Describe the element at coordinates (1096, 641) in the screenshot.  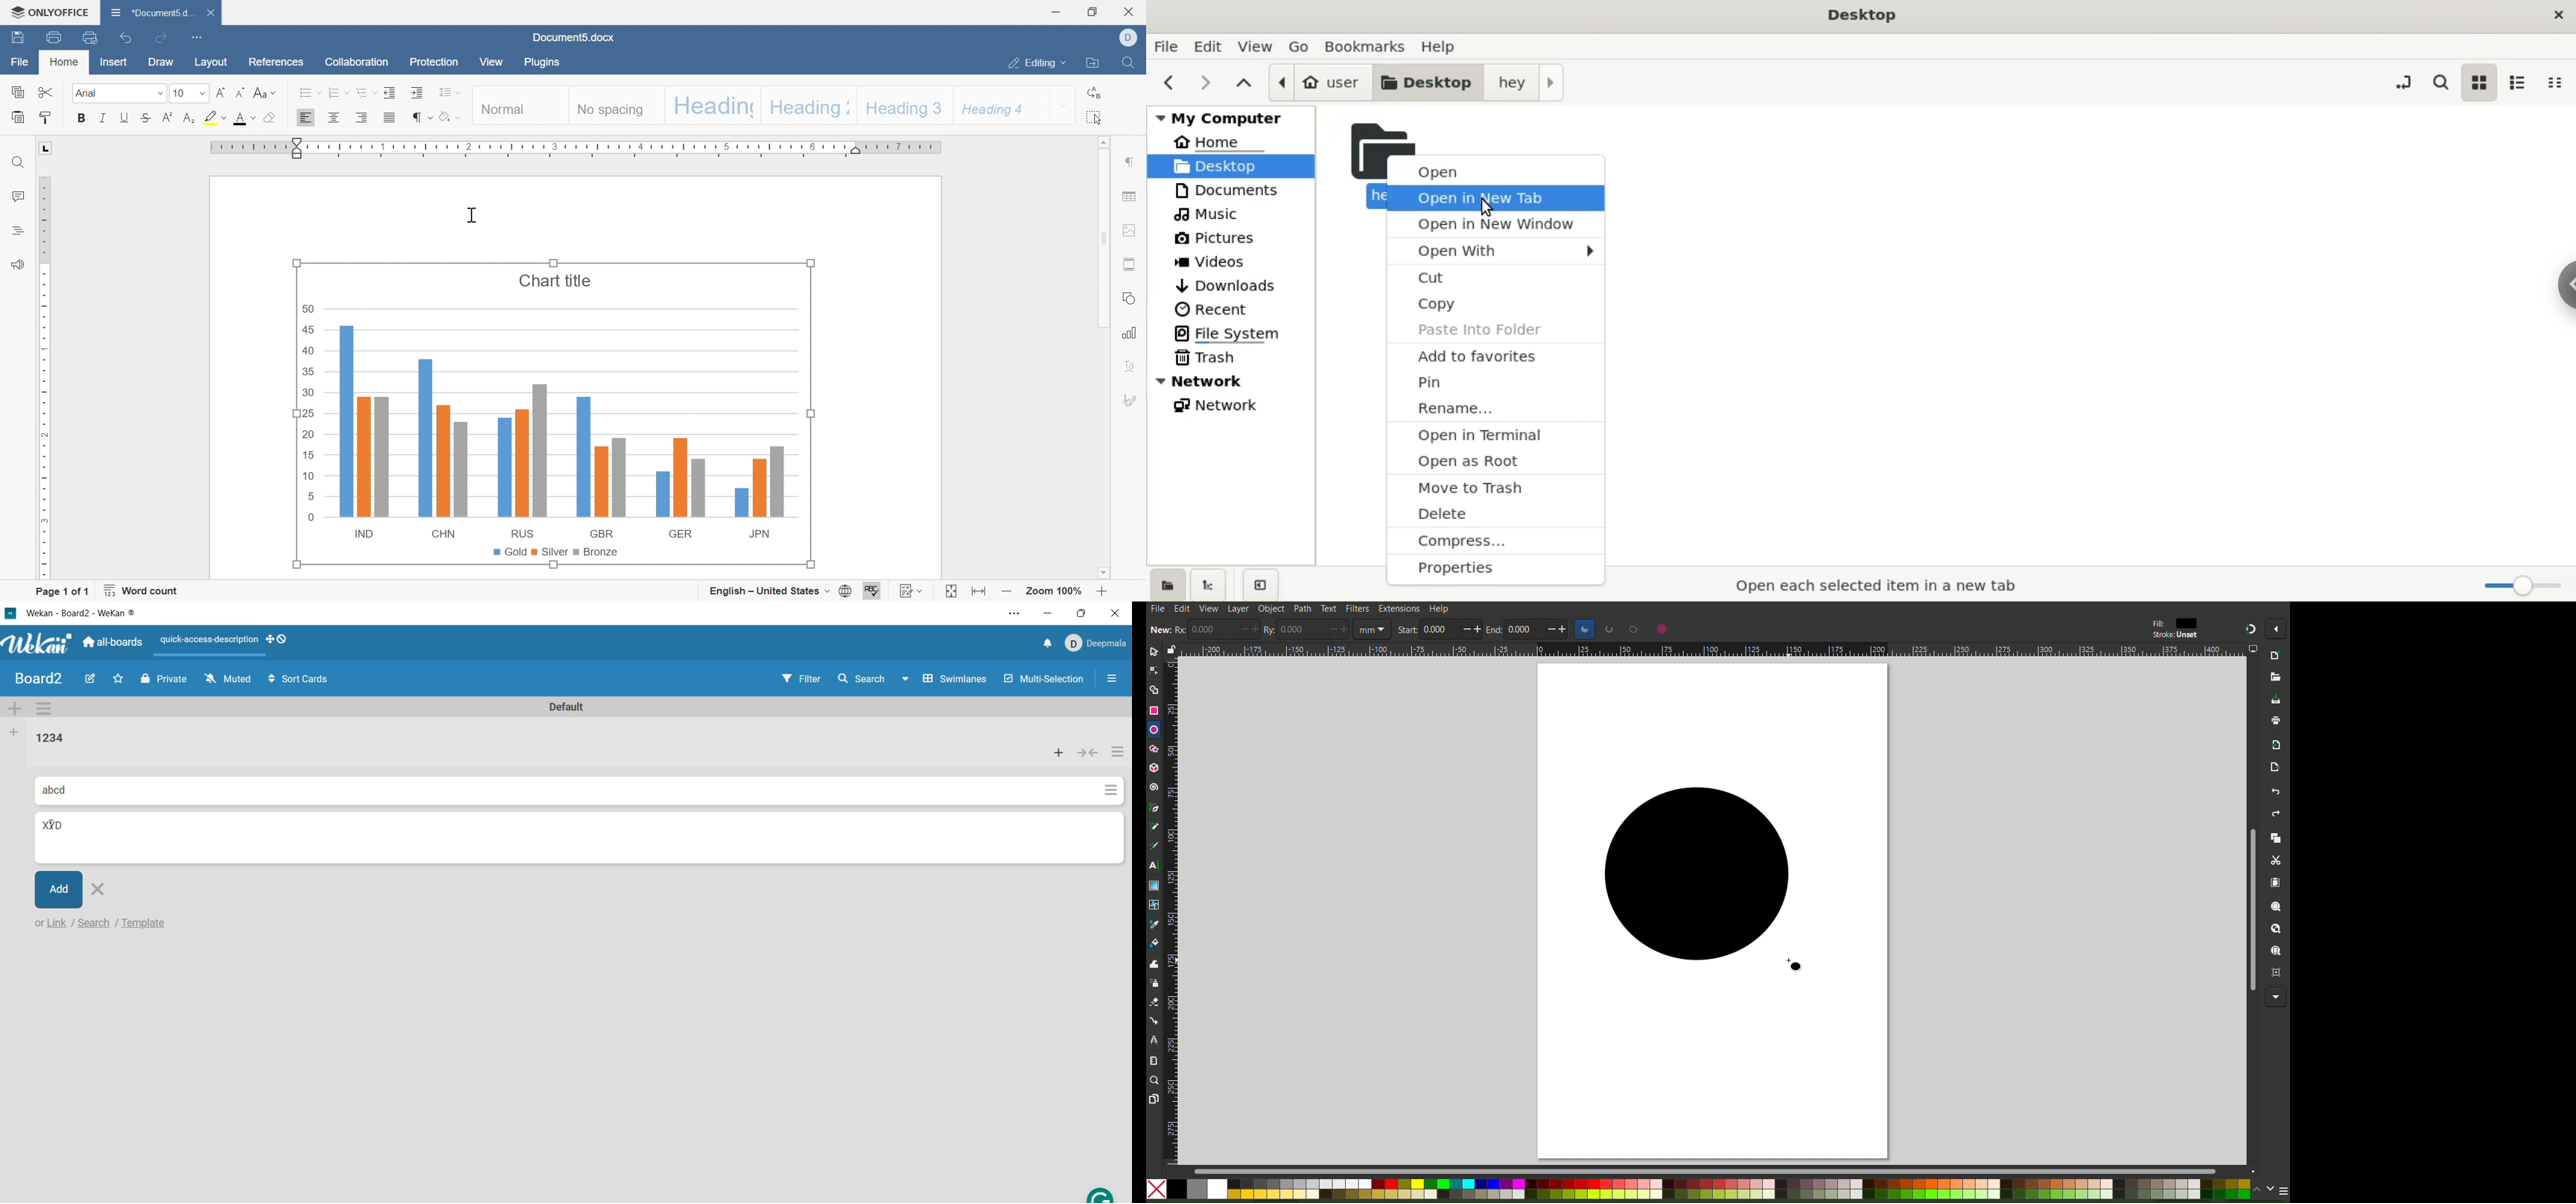
I see `account` at that location.